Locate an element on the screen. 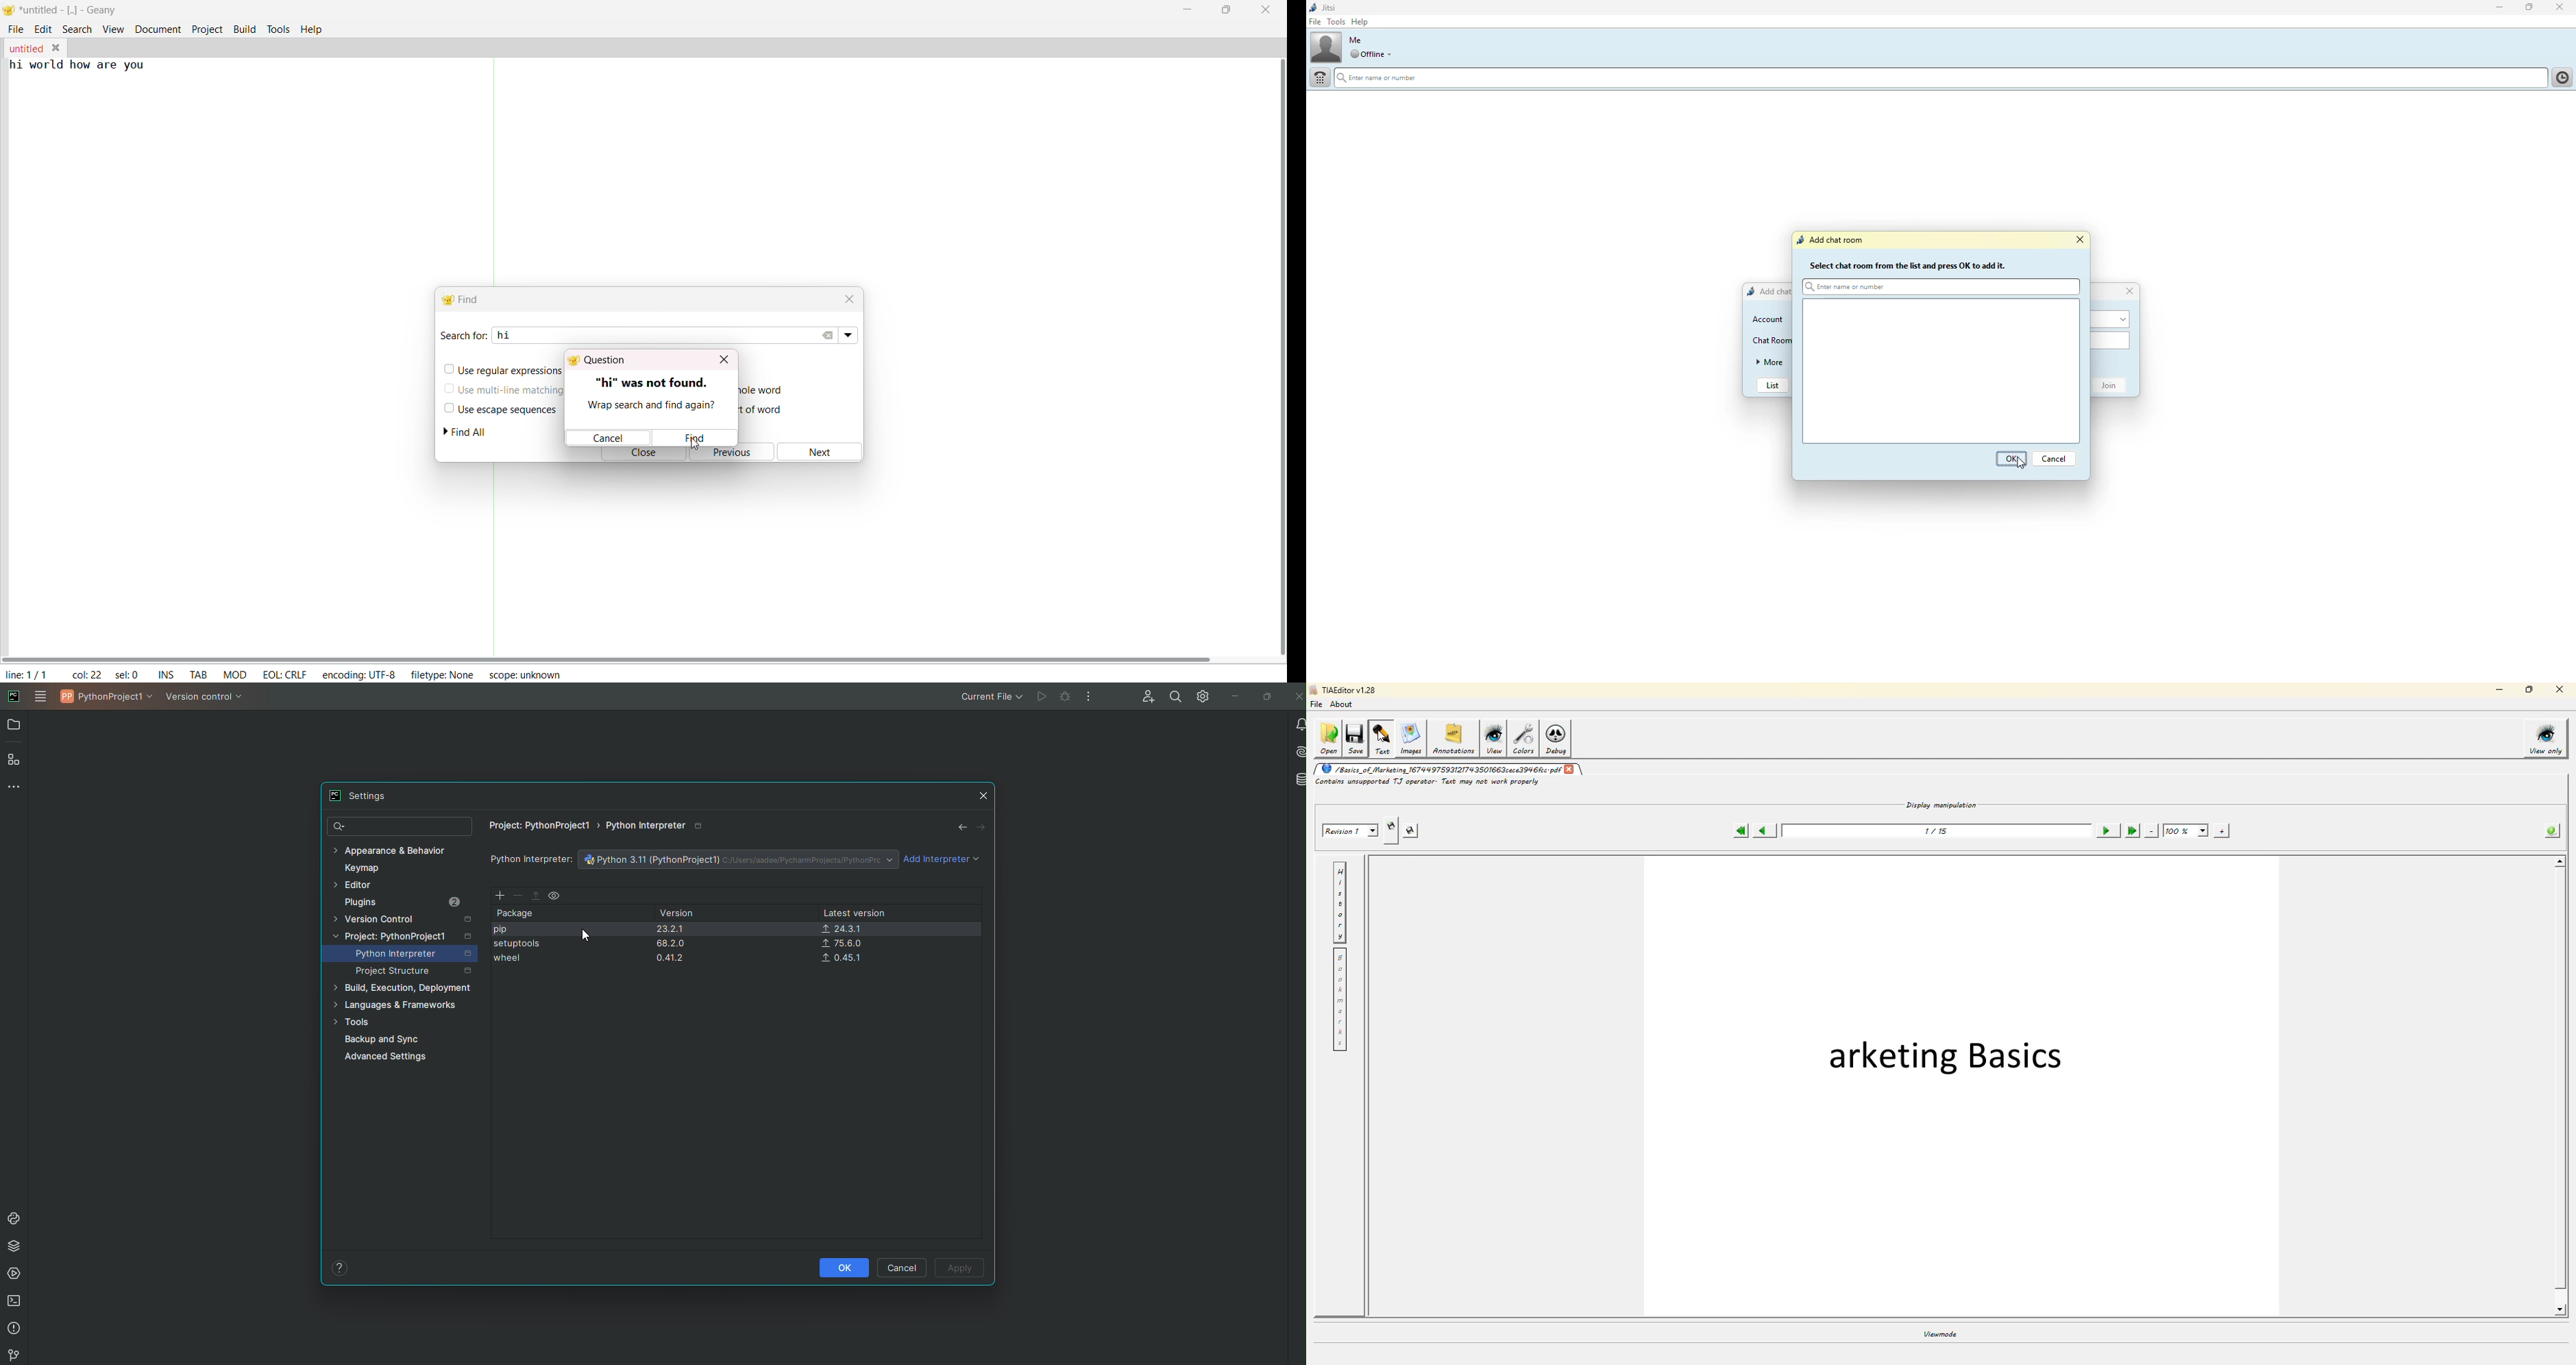 This screenshot has width=2576, height=1372. Setuptools is located at coordinates (519, 945).